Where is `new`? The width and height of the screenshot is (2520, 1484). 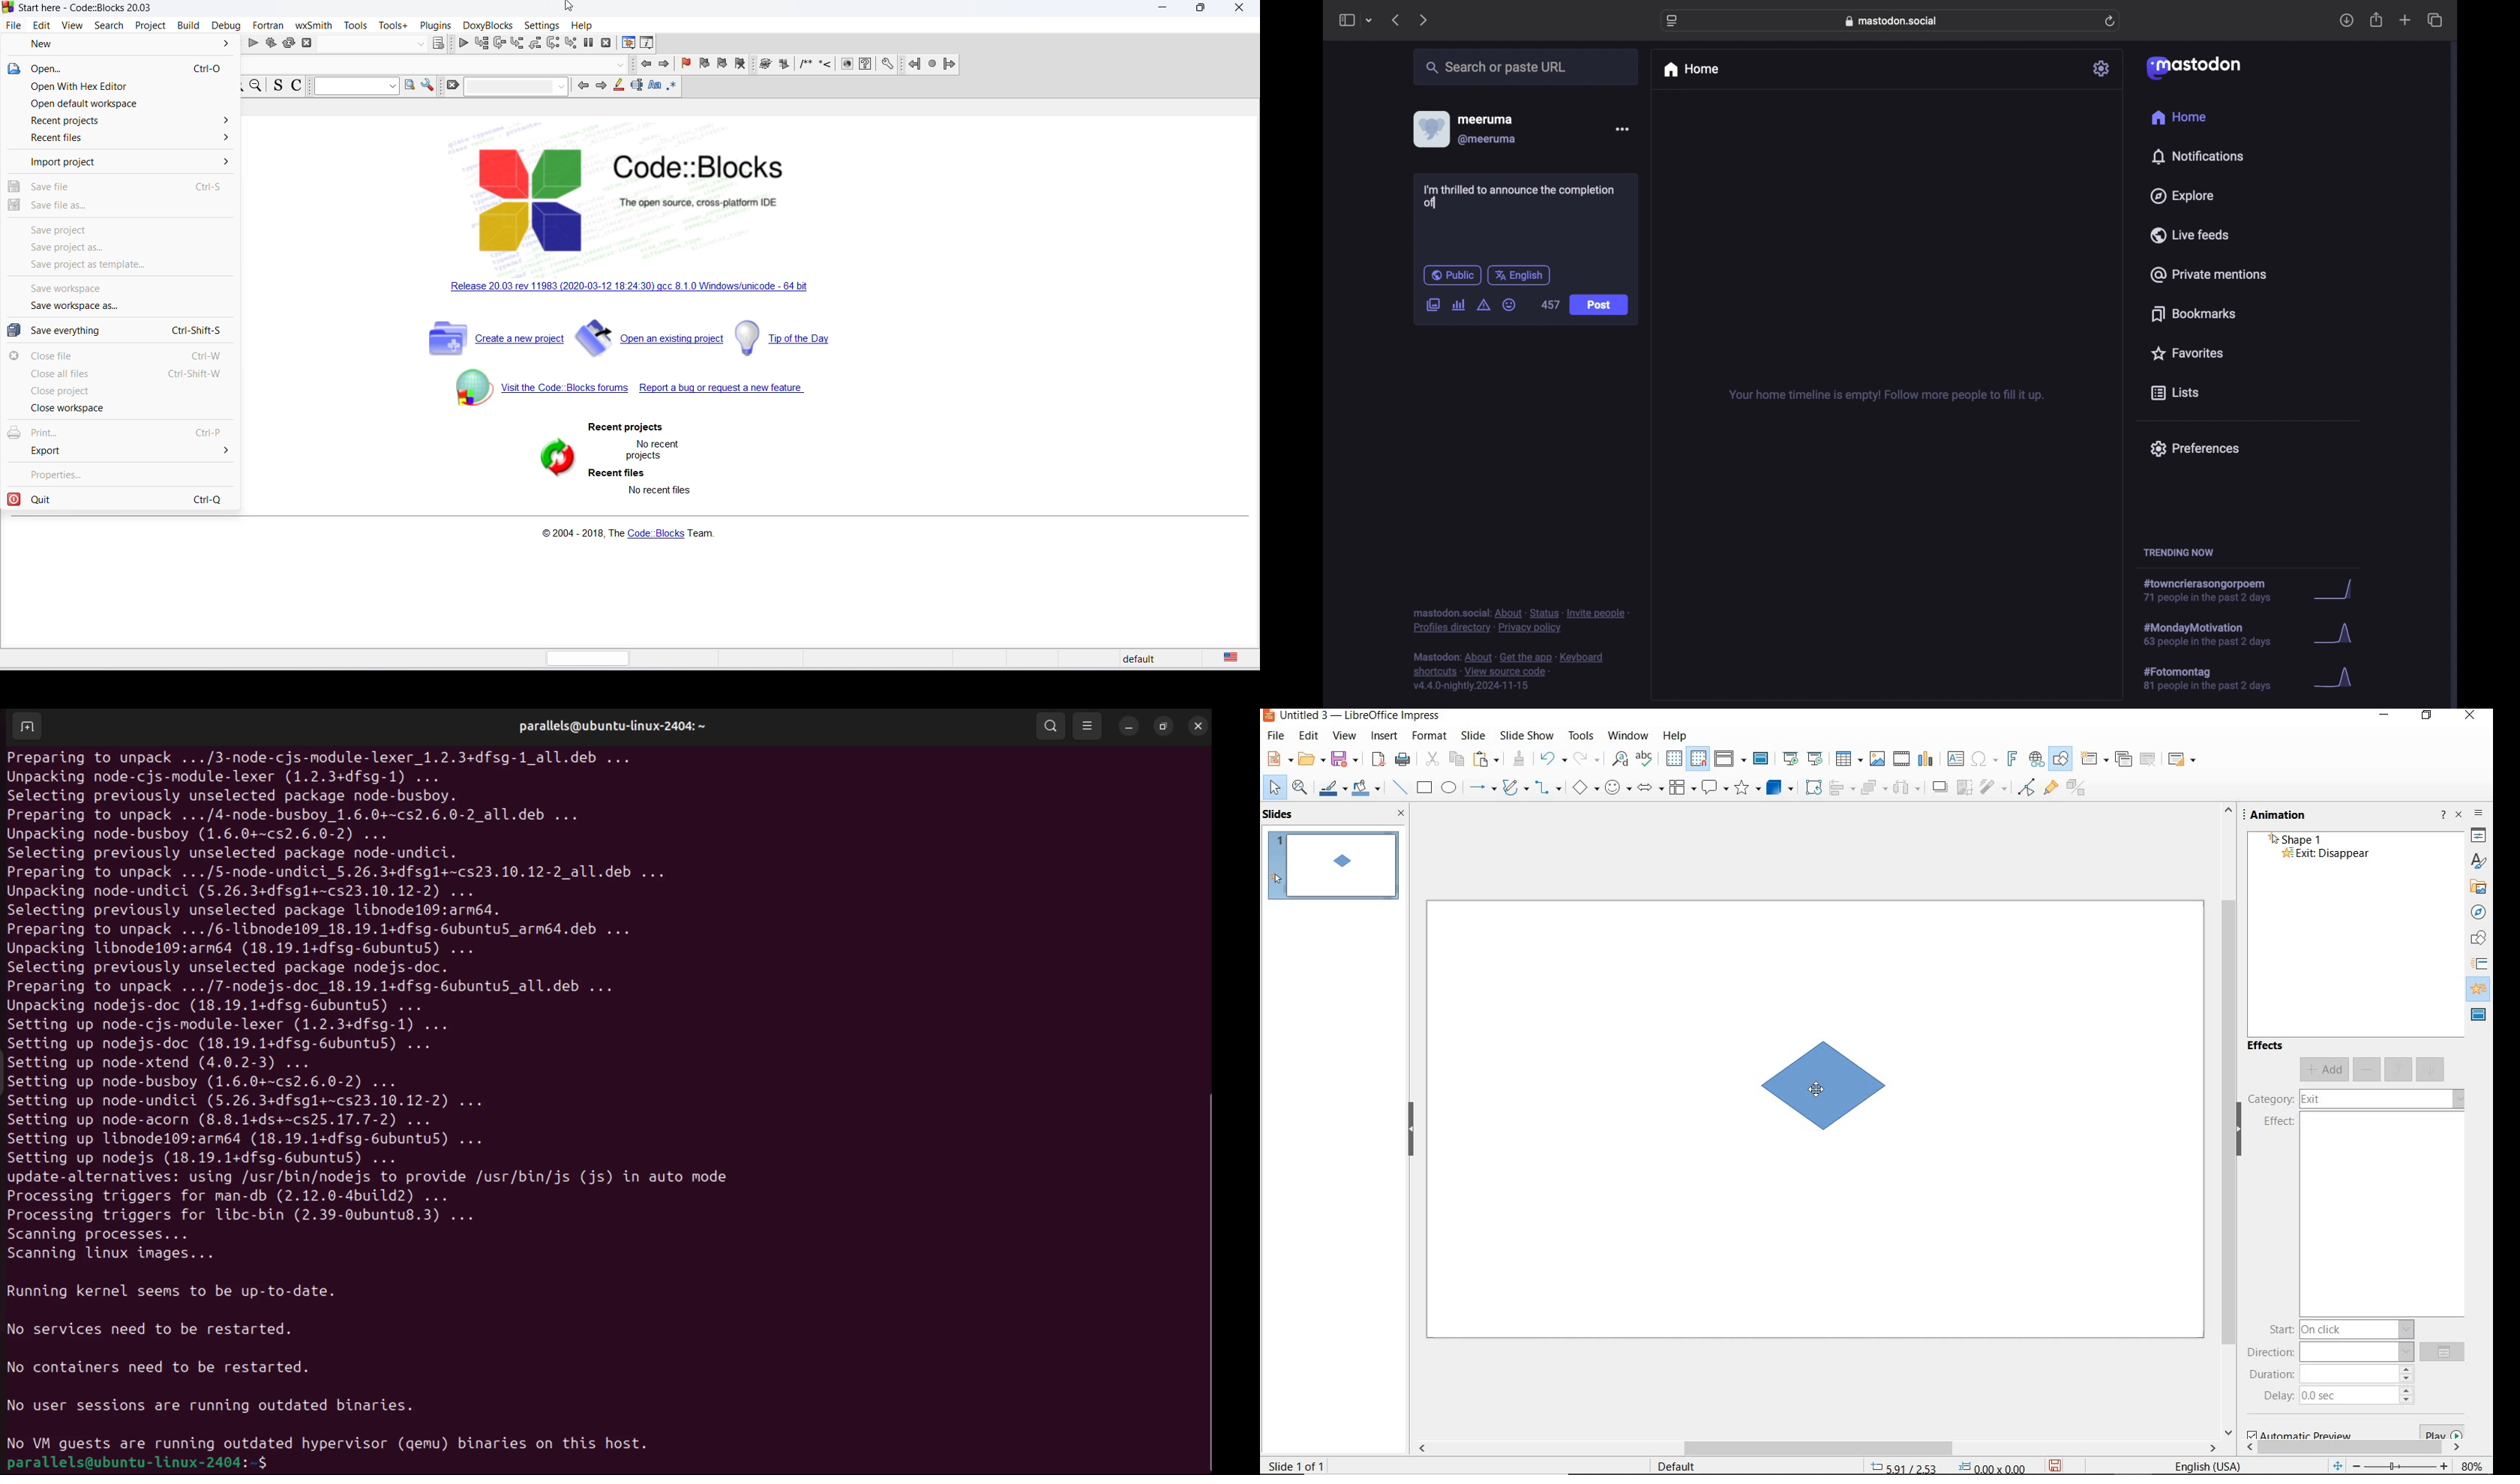
new is located at coordinates (109, 44).